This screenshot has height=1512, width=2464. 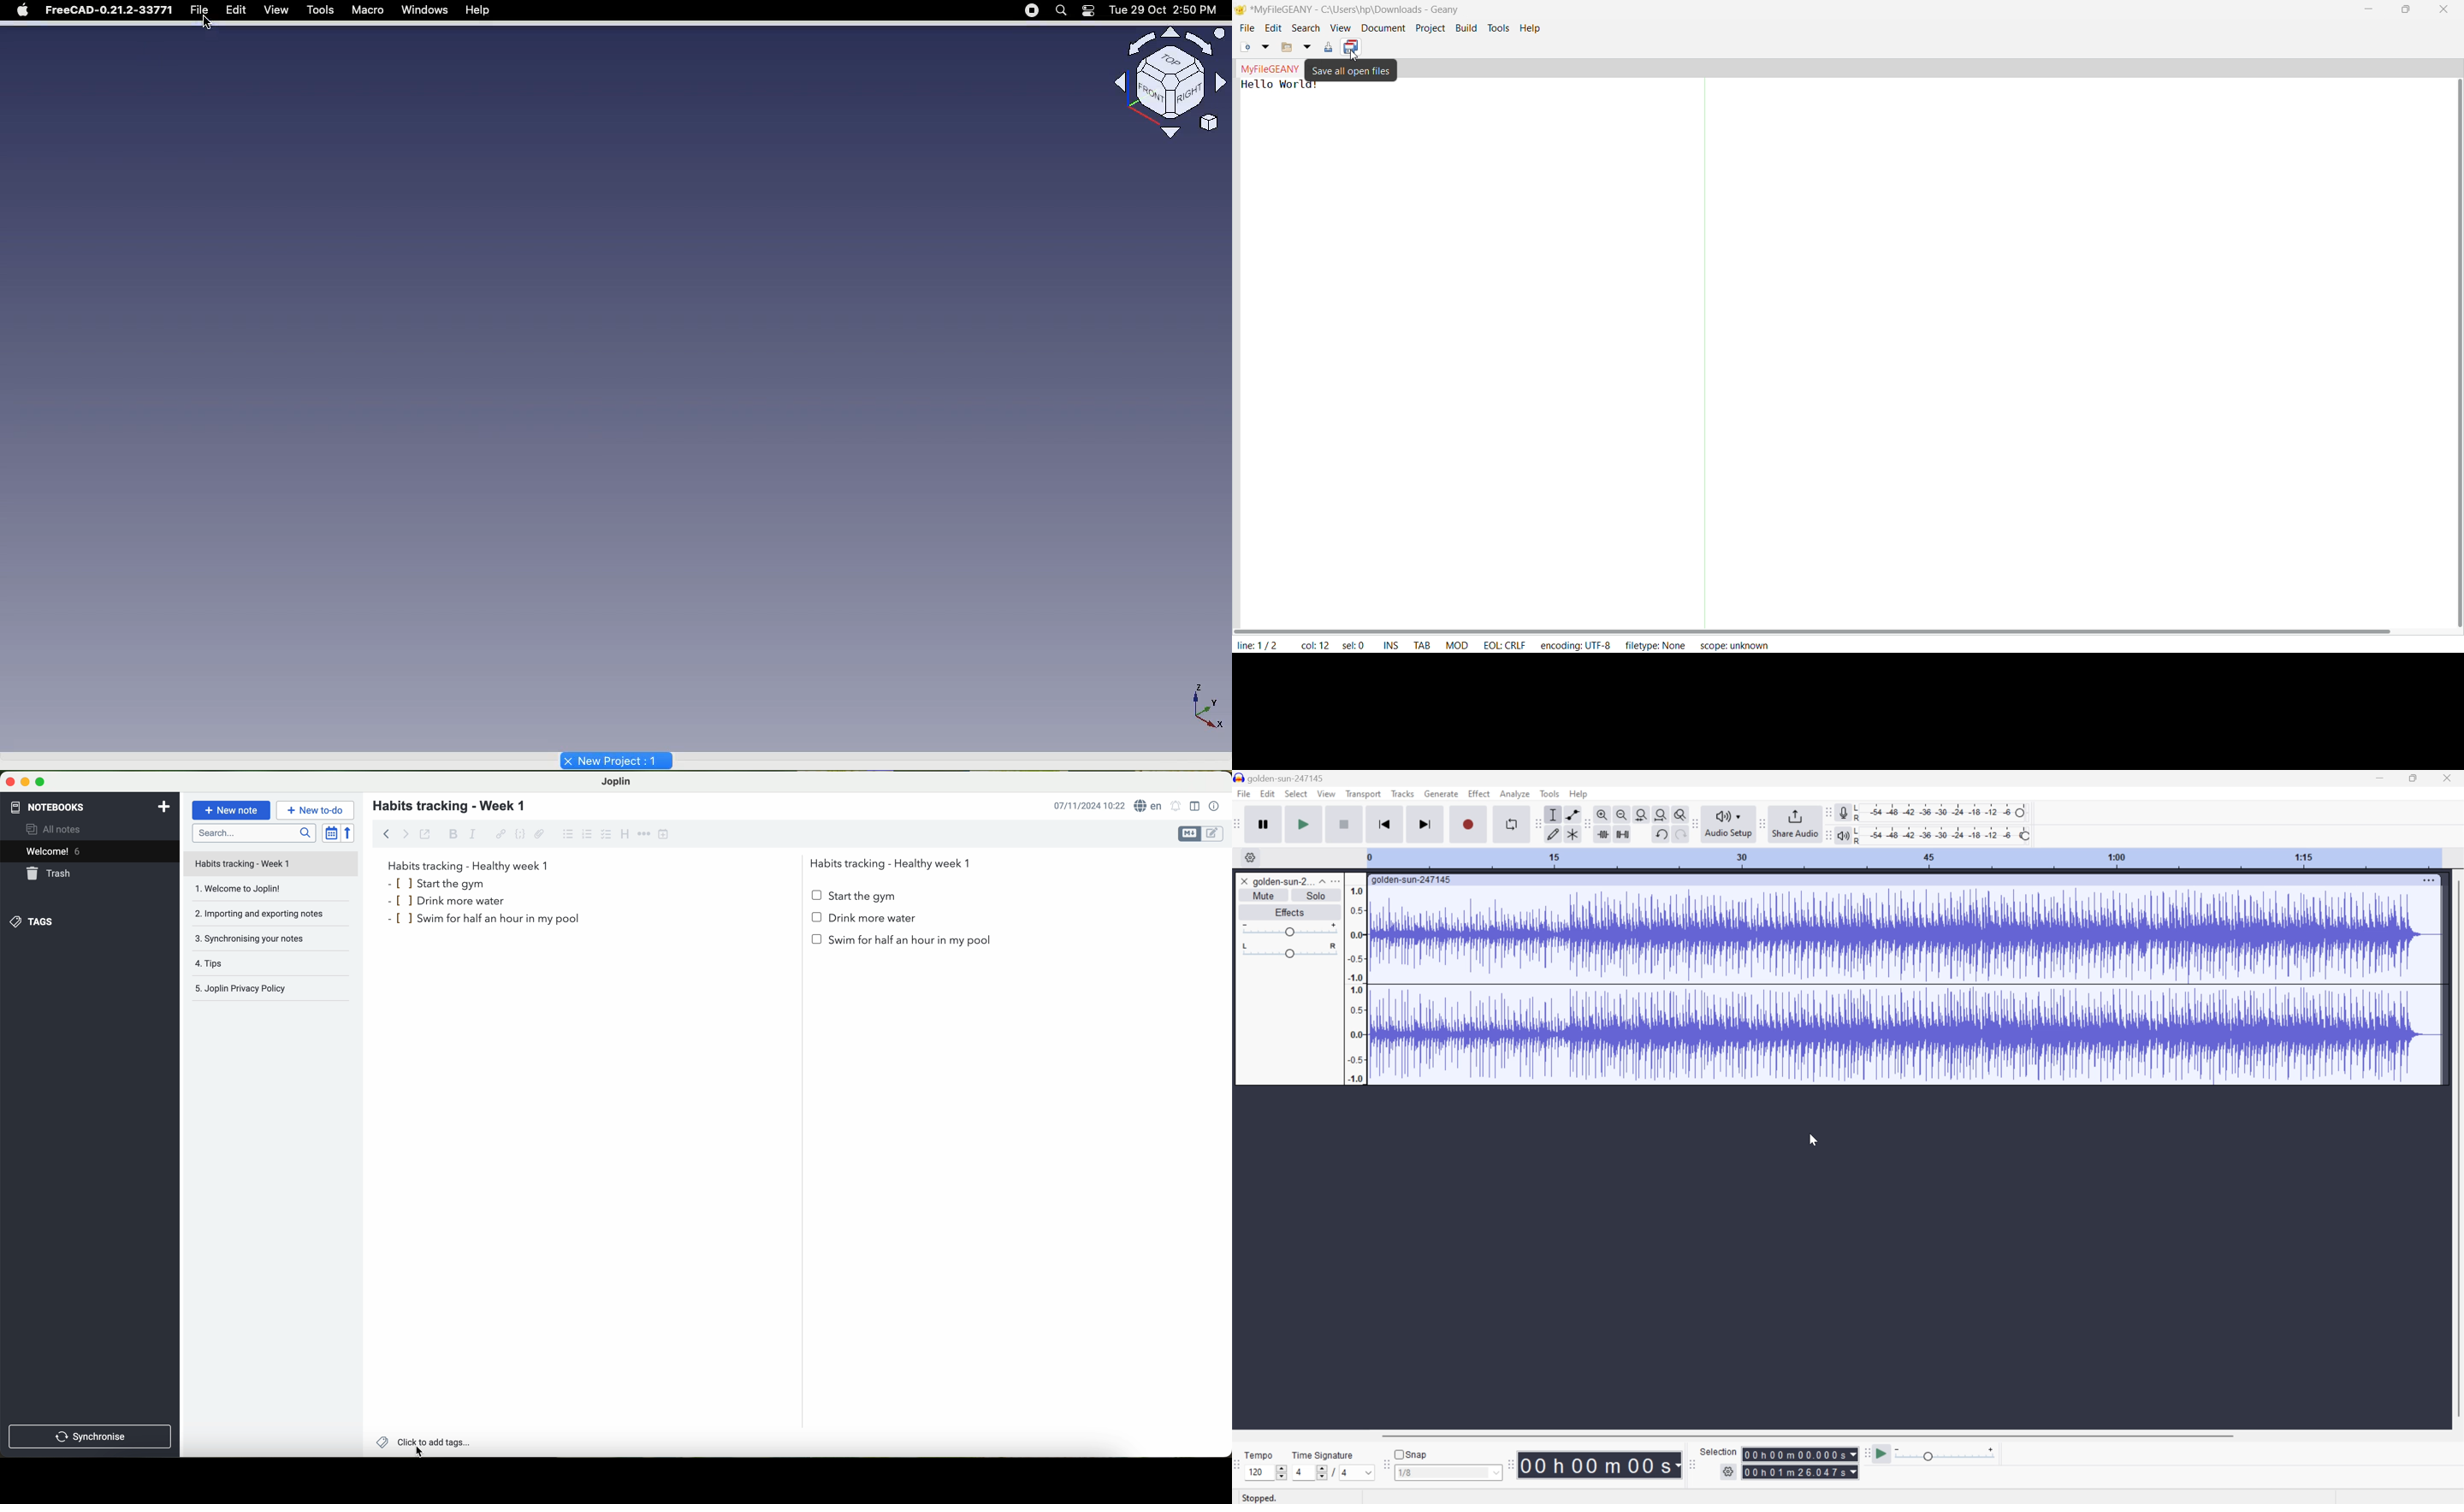 What do you see at coordinates (270, 893) in the screenshot?
I see `welcome to Joplin` at bounding box center [270, 893].